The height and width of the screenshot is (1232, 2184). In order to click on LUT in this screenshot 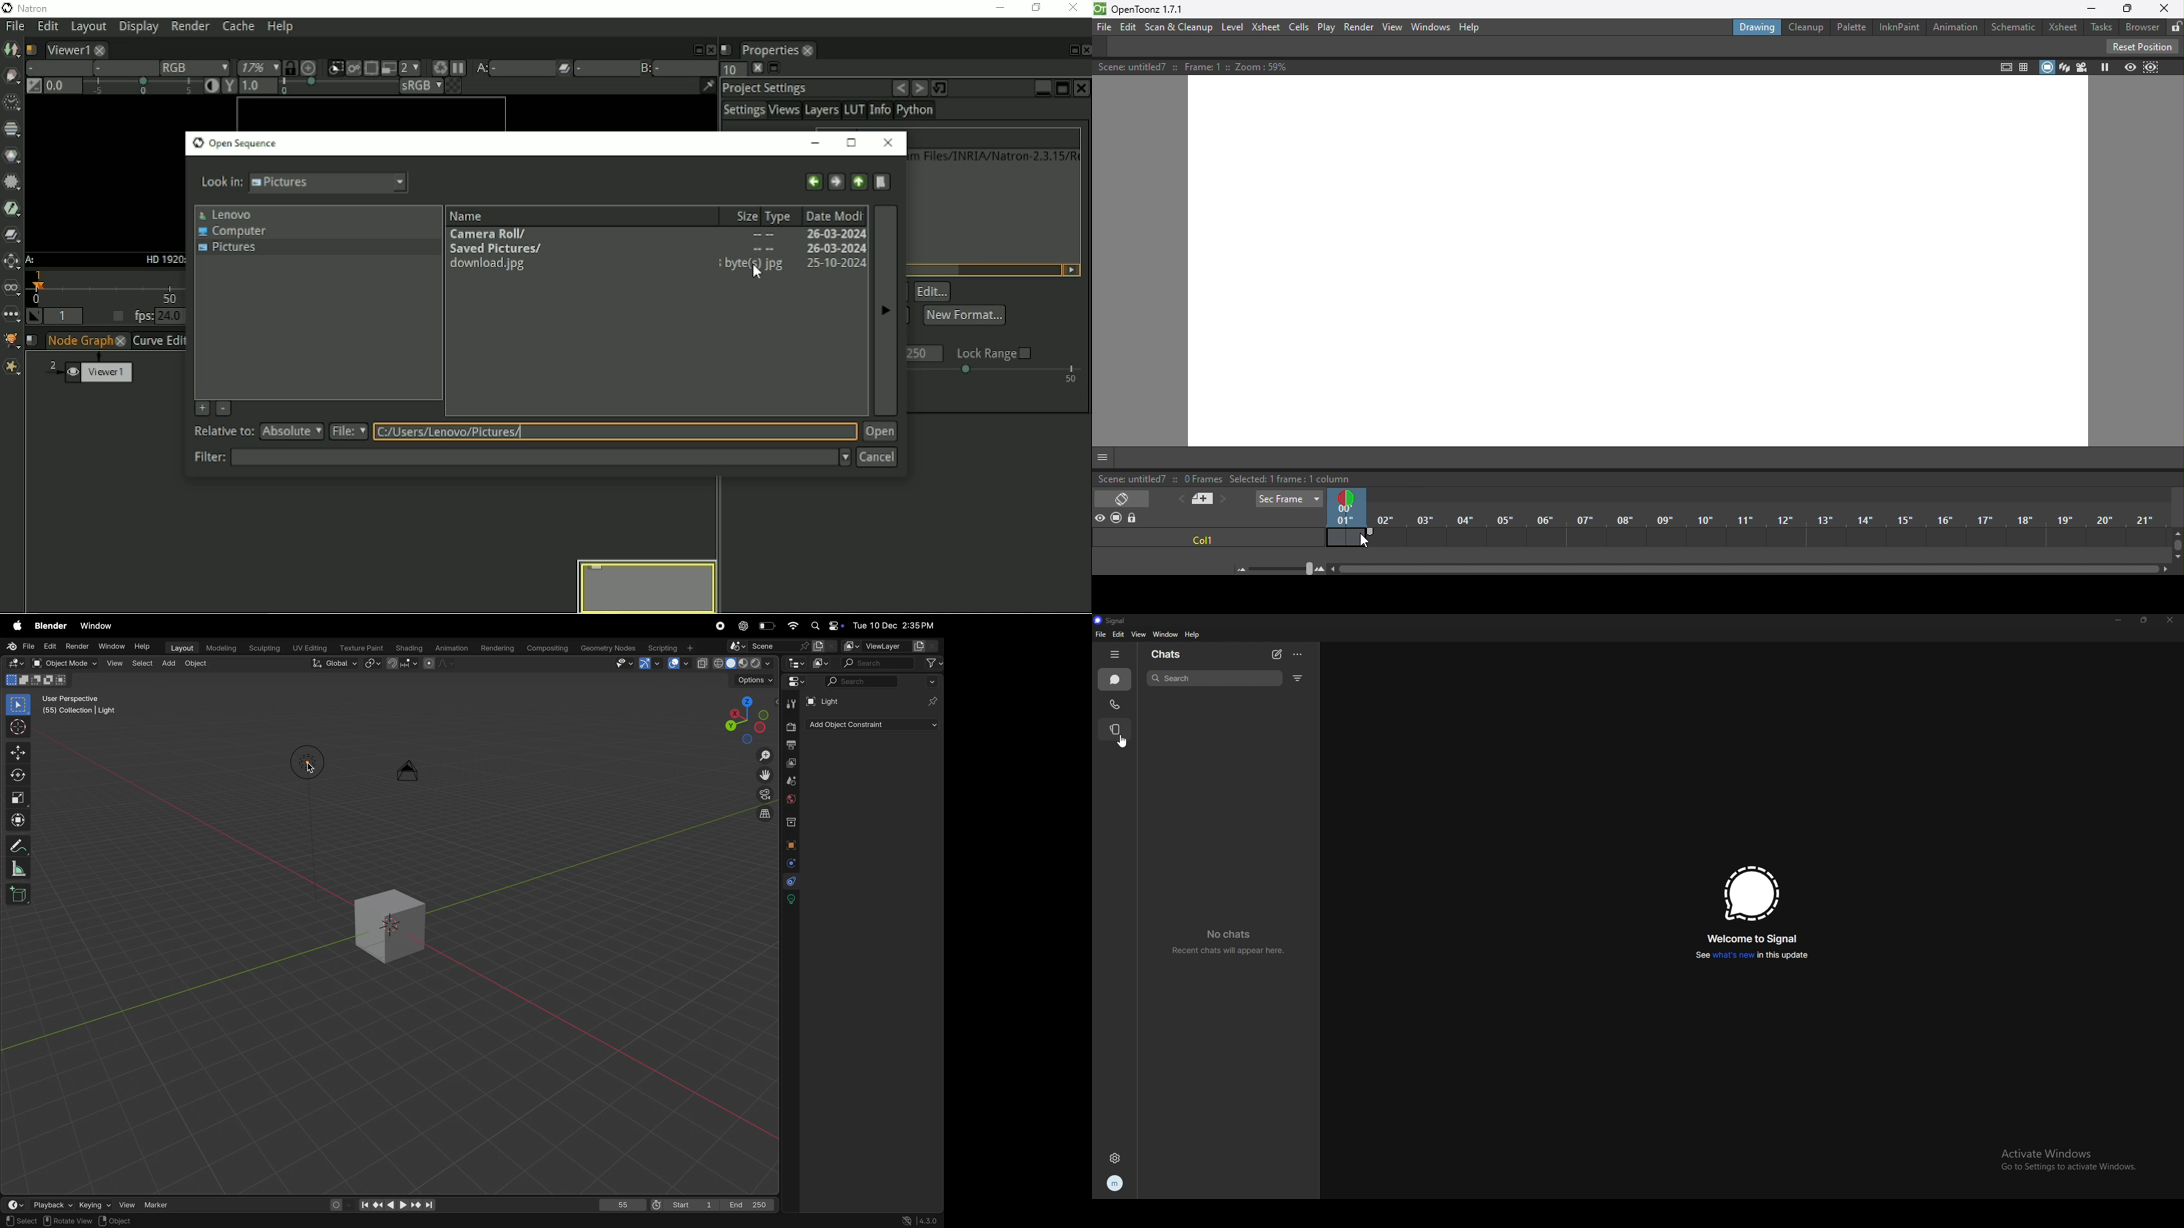, I will do `click(854, 110)`.